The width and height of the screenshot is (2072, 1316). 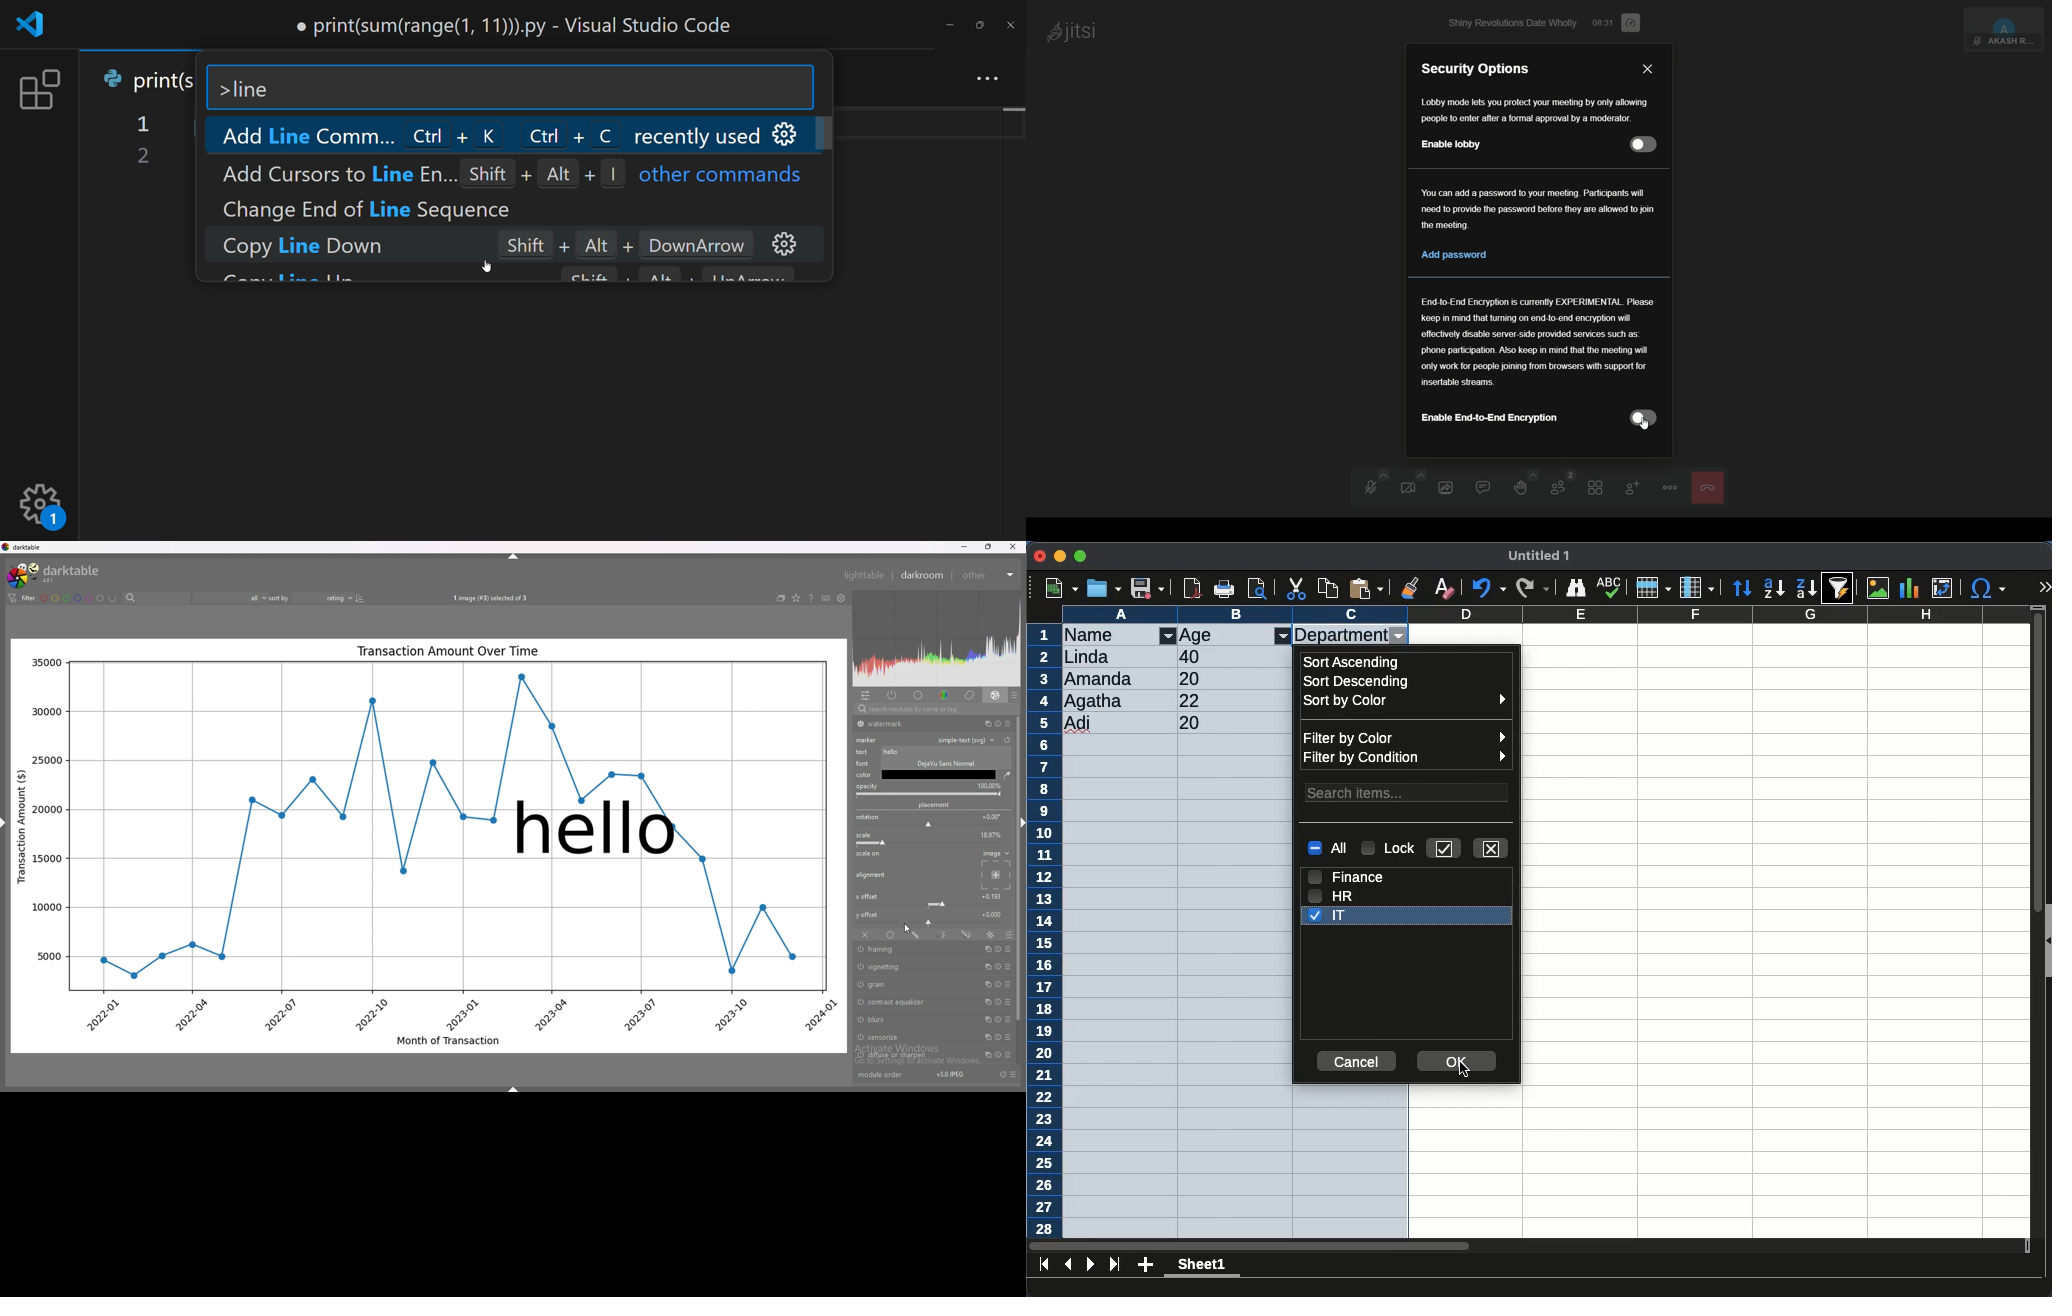 What do you see at coordinates (917, 935) in the screenshot?
I see `drawn mask` at bounding box center [917, 935].